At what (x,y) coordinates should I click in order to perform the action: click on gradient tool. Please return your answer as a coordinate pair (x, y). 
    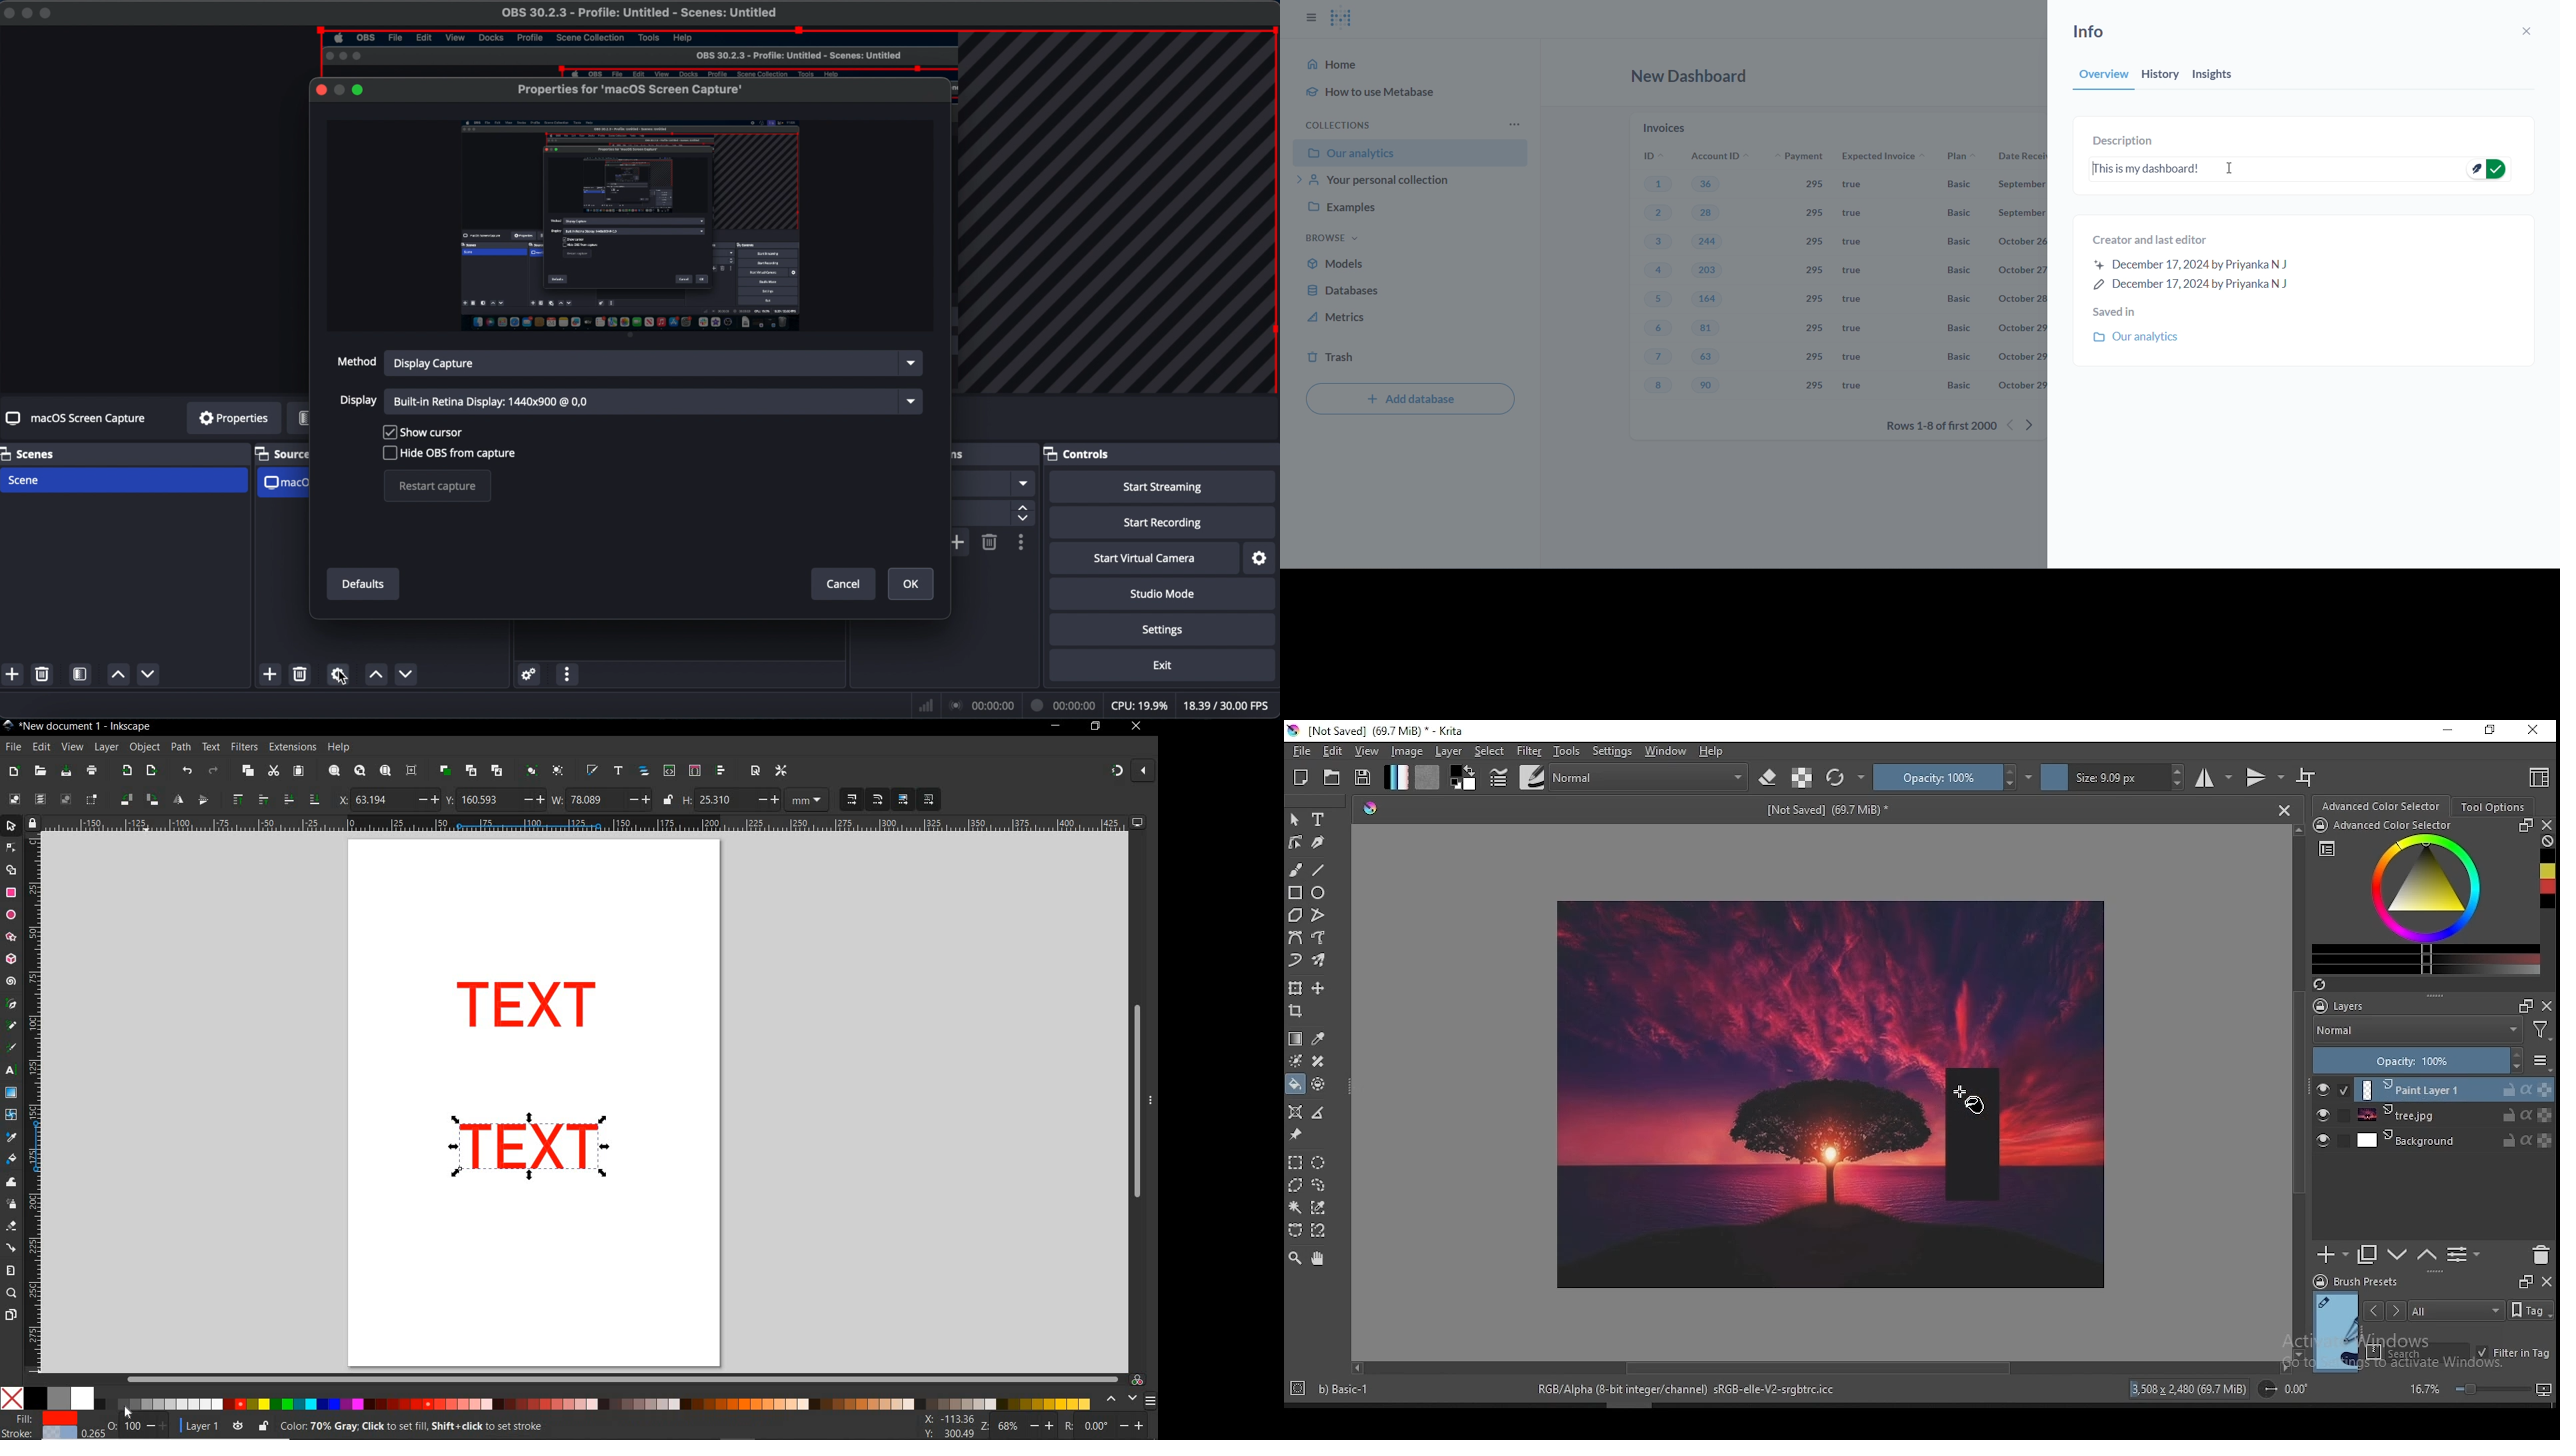
    Looking at the image, I should click on (1296, 1038).